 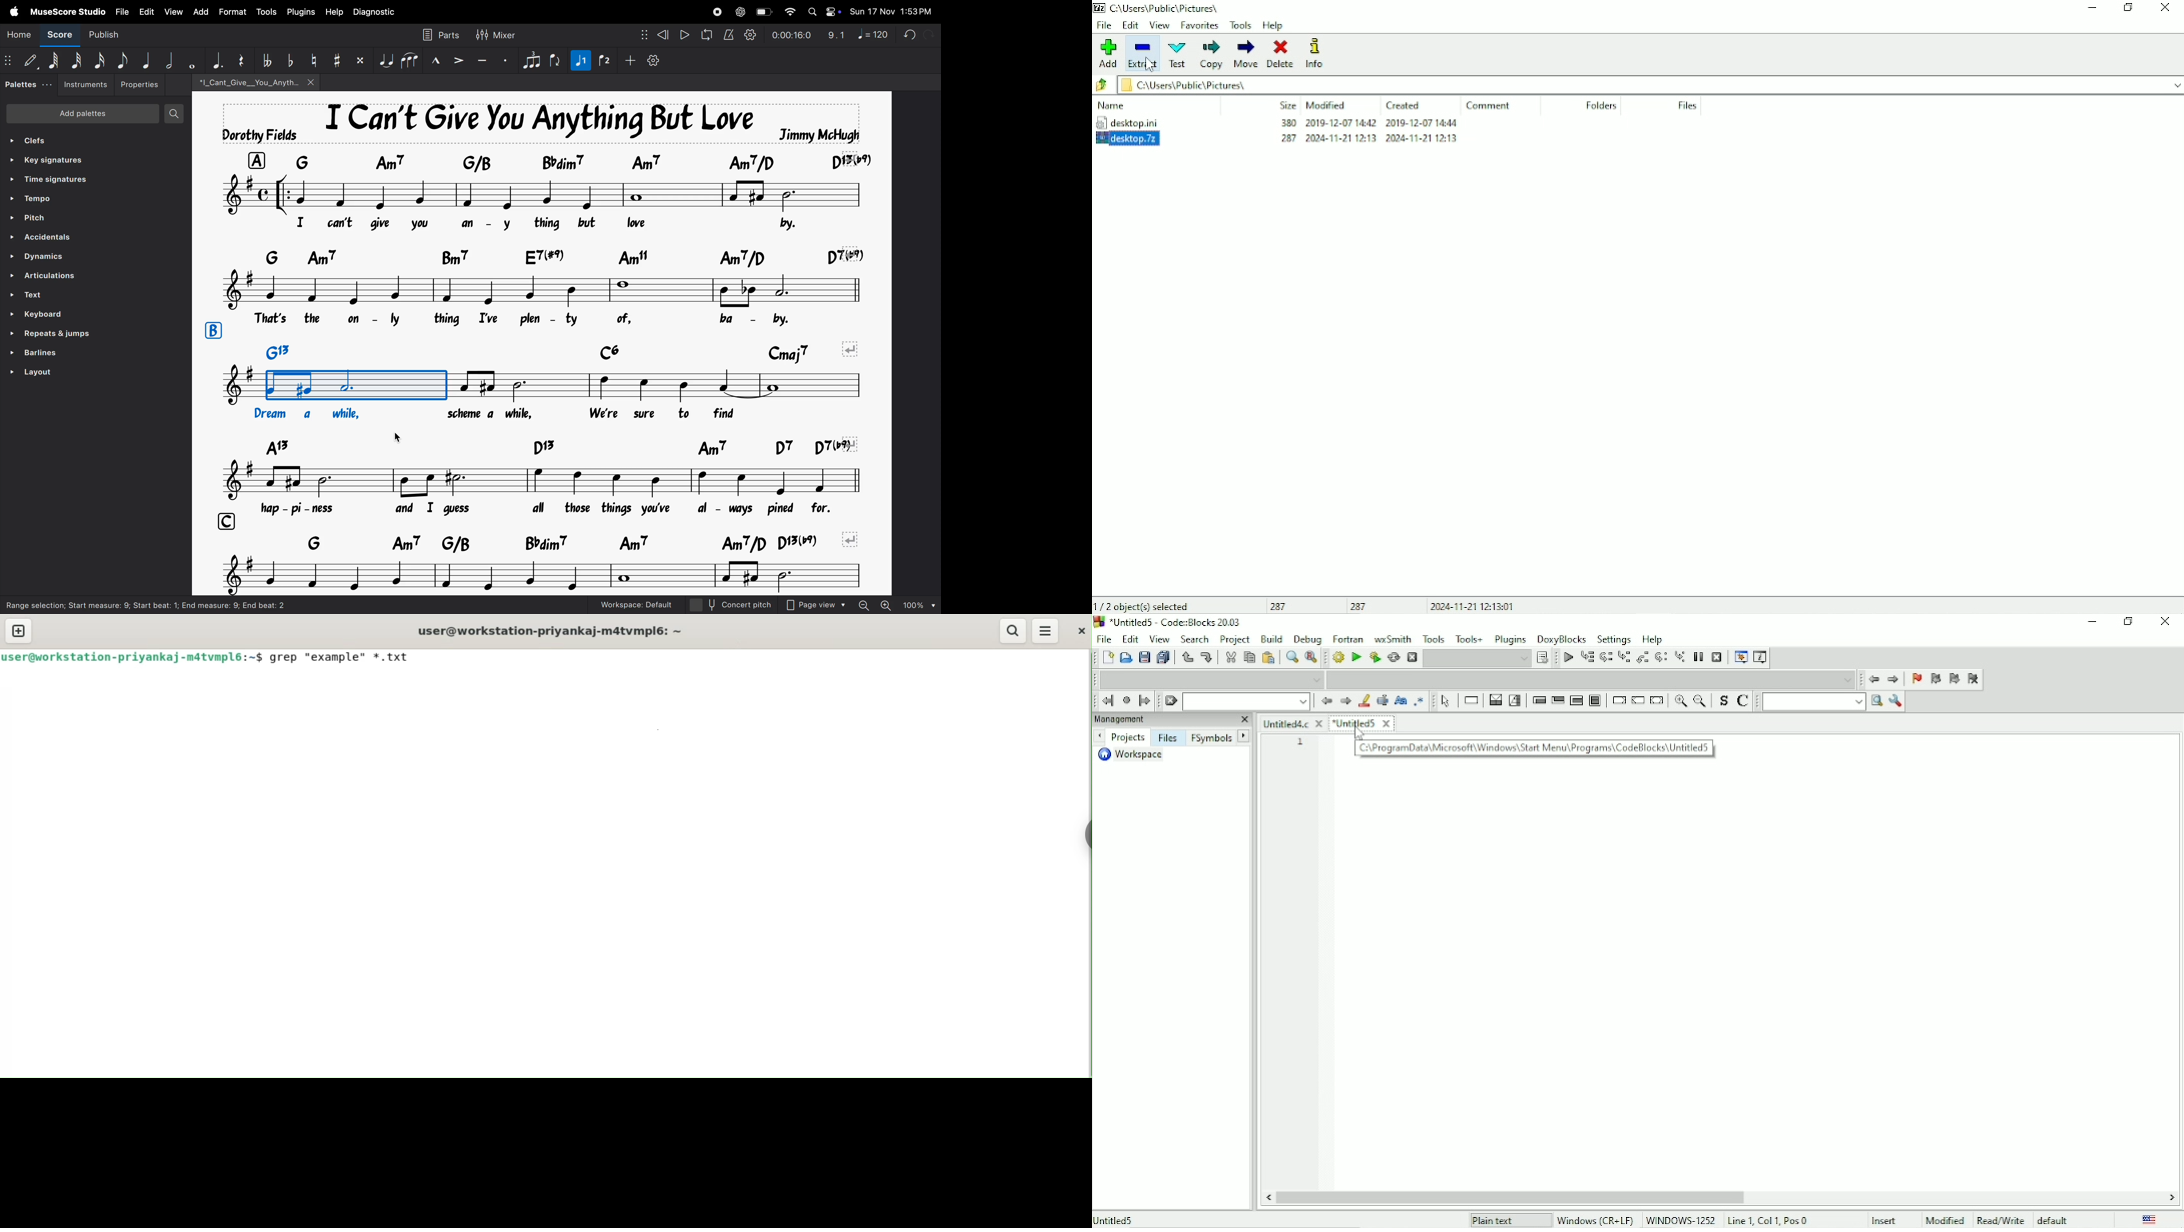 I want to click on Counting loop, so click(x=1576, y=700).